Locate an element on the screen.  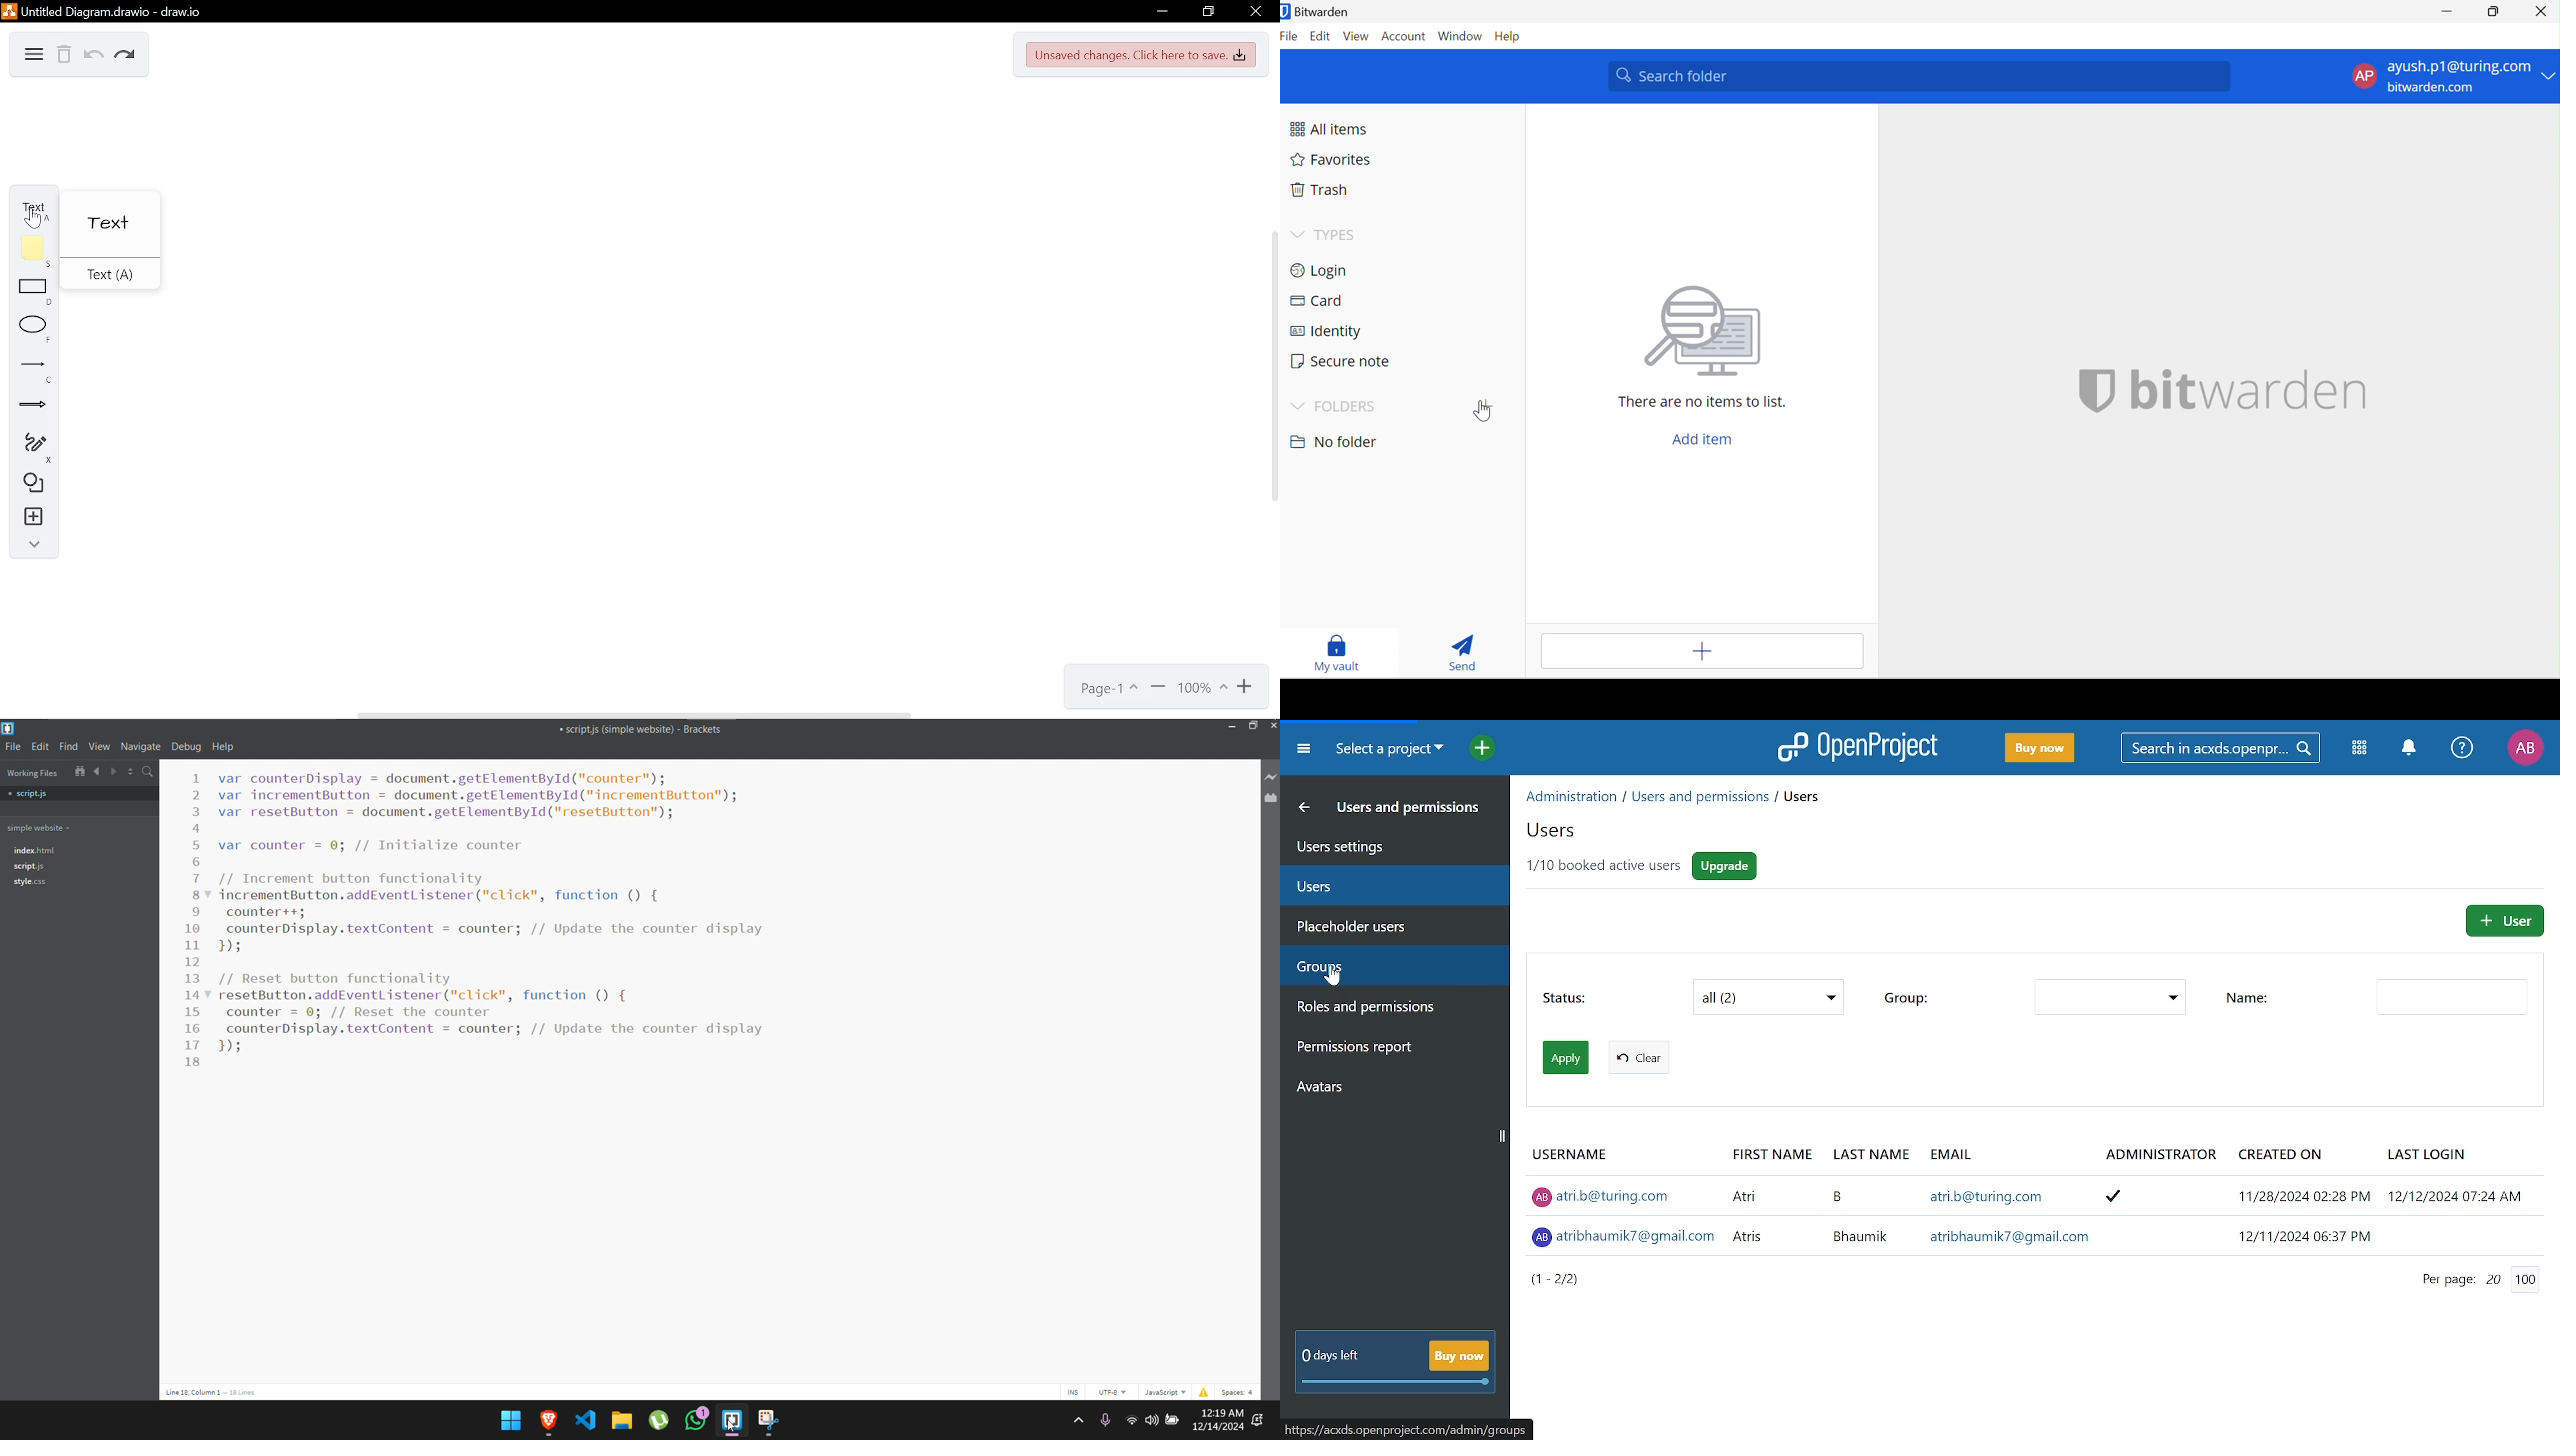
avatars is located at coordinates (1384, 1085).